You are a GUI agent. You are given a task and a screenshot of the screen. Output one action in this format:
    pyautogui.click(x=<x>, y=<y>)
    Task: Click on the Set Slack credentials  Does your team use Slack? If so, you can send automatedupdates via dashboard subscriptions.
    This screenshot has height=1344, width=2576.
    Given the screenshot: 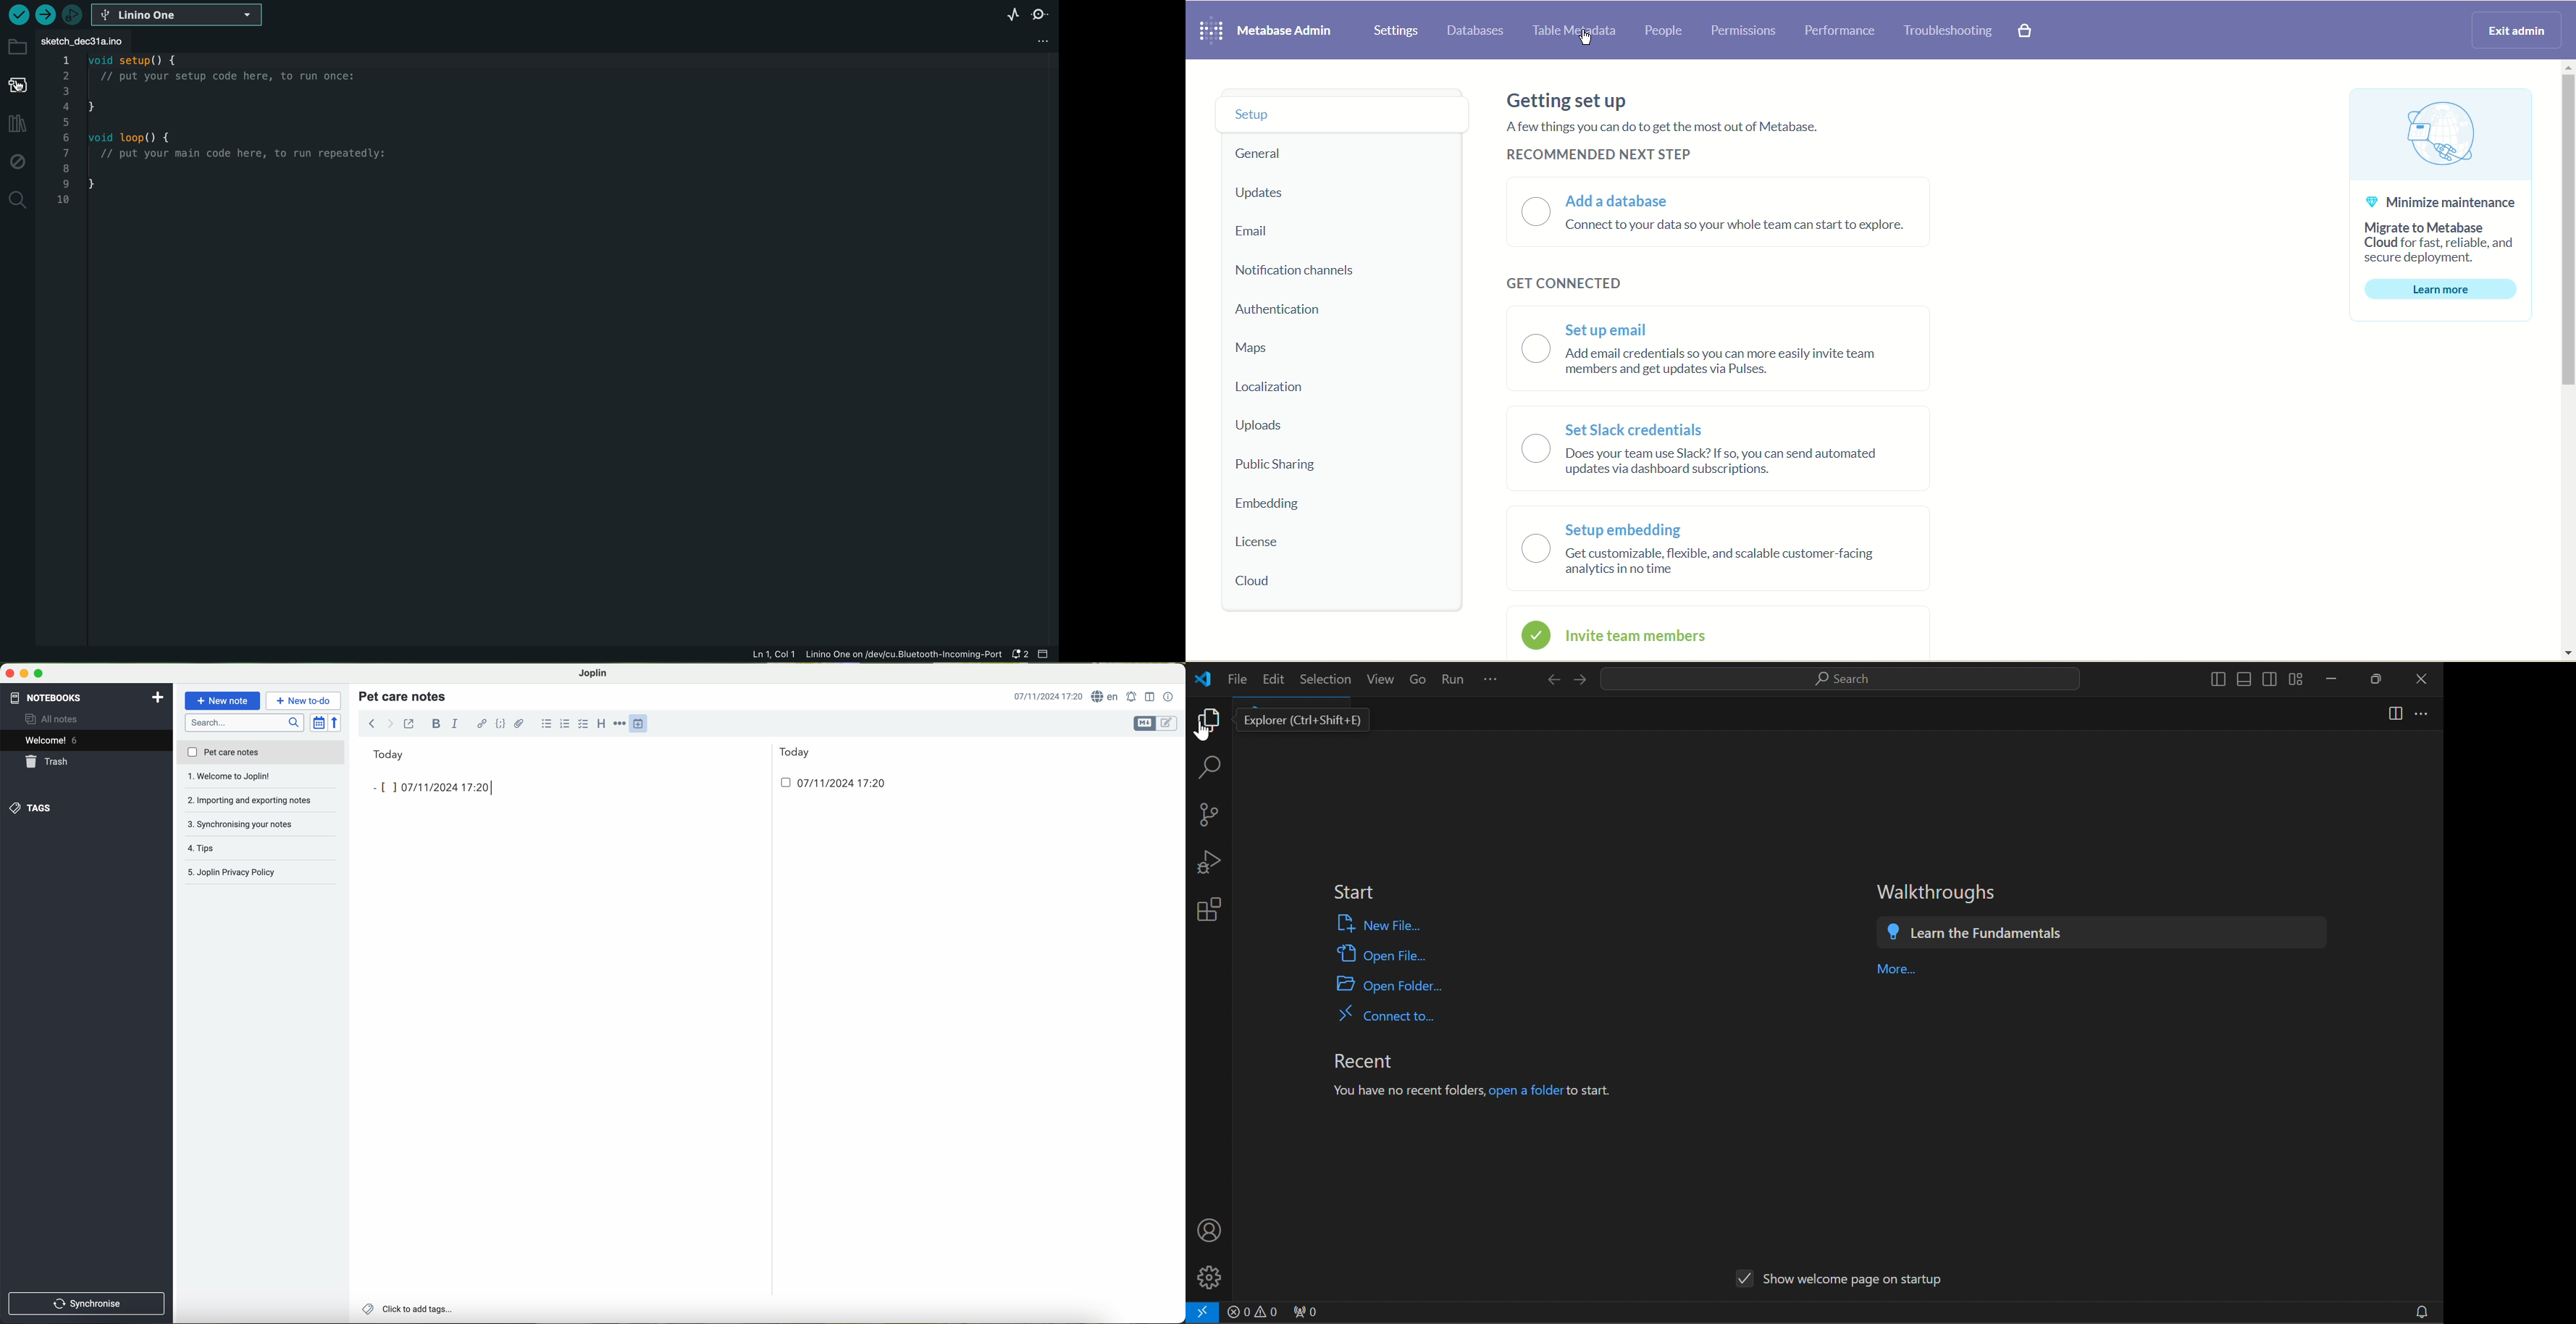 What is the action you would take?
    pyautogui.click(x=1720, y=450)
    